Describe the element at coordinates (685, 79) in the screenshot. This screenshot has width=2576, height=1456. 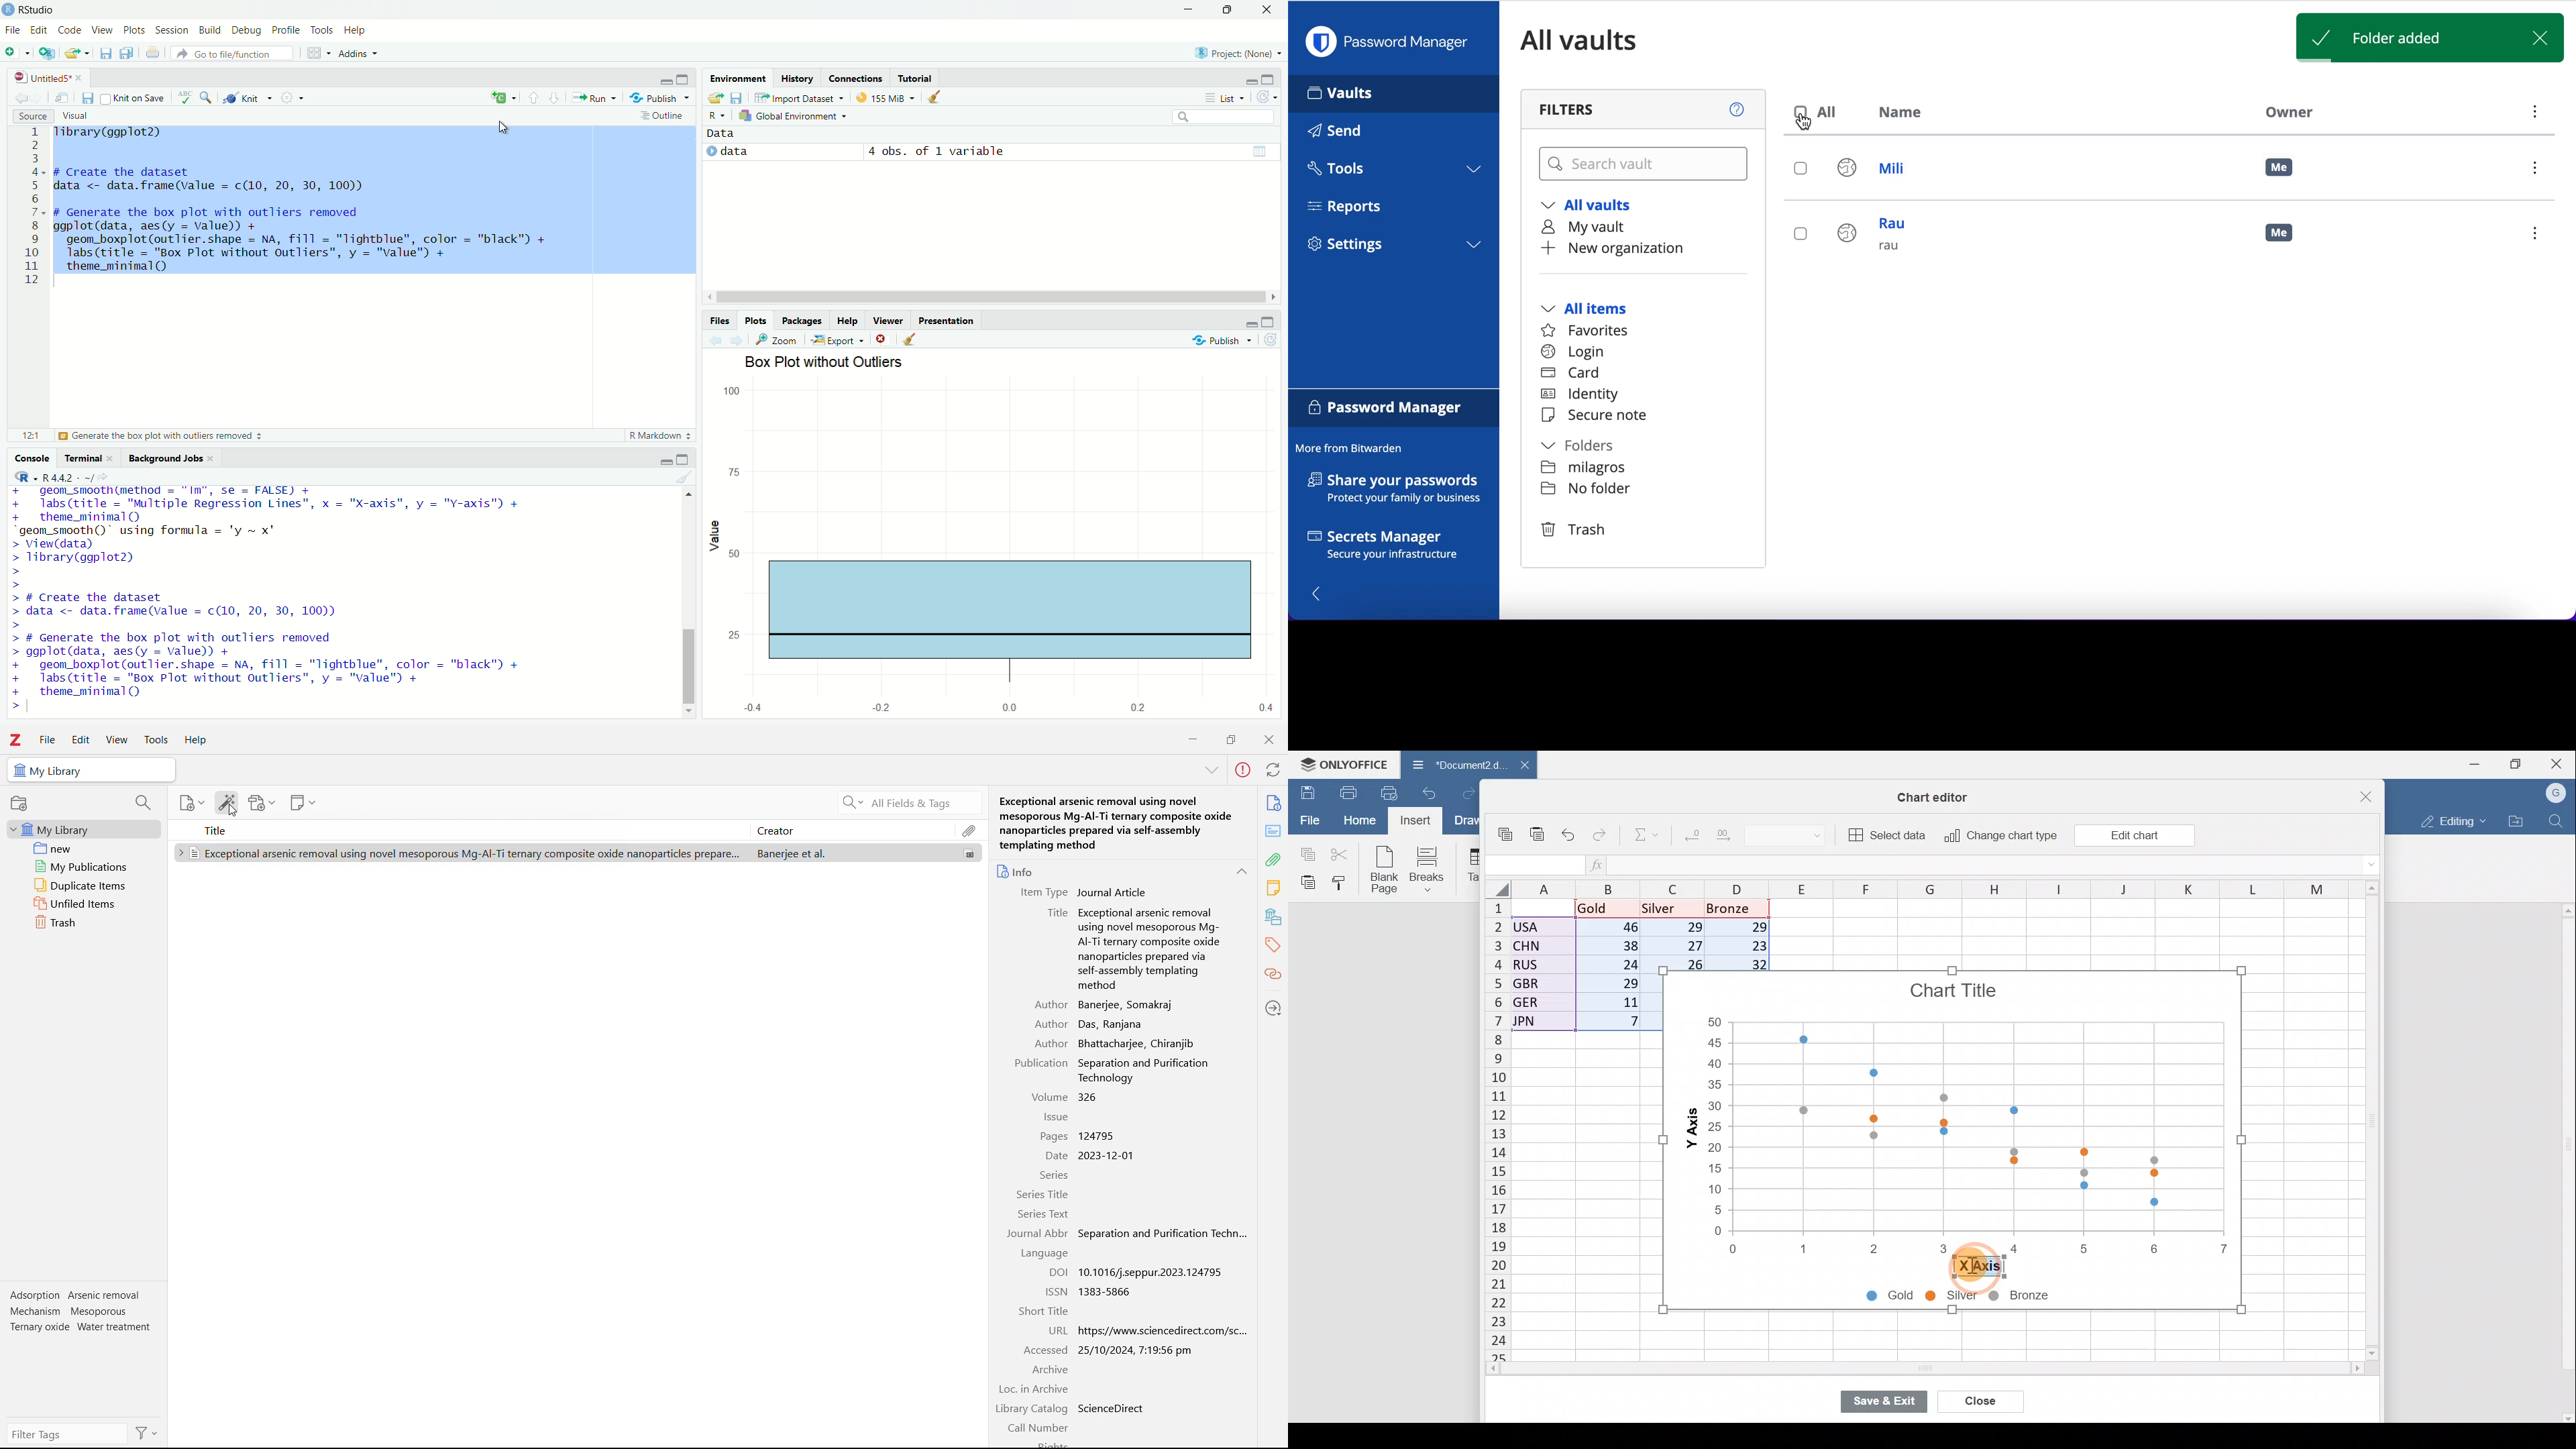
I see `maximise` at that location.